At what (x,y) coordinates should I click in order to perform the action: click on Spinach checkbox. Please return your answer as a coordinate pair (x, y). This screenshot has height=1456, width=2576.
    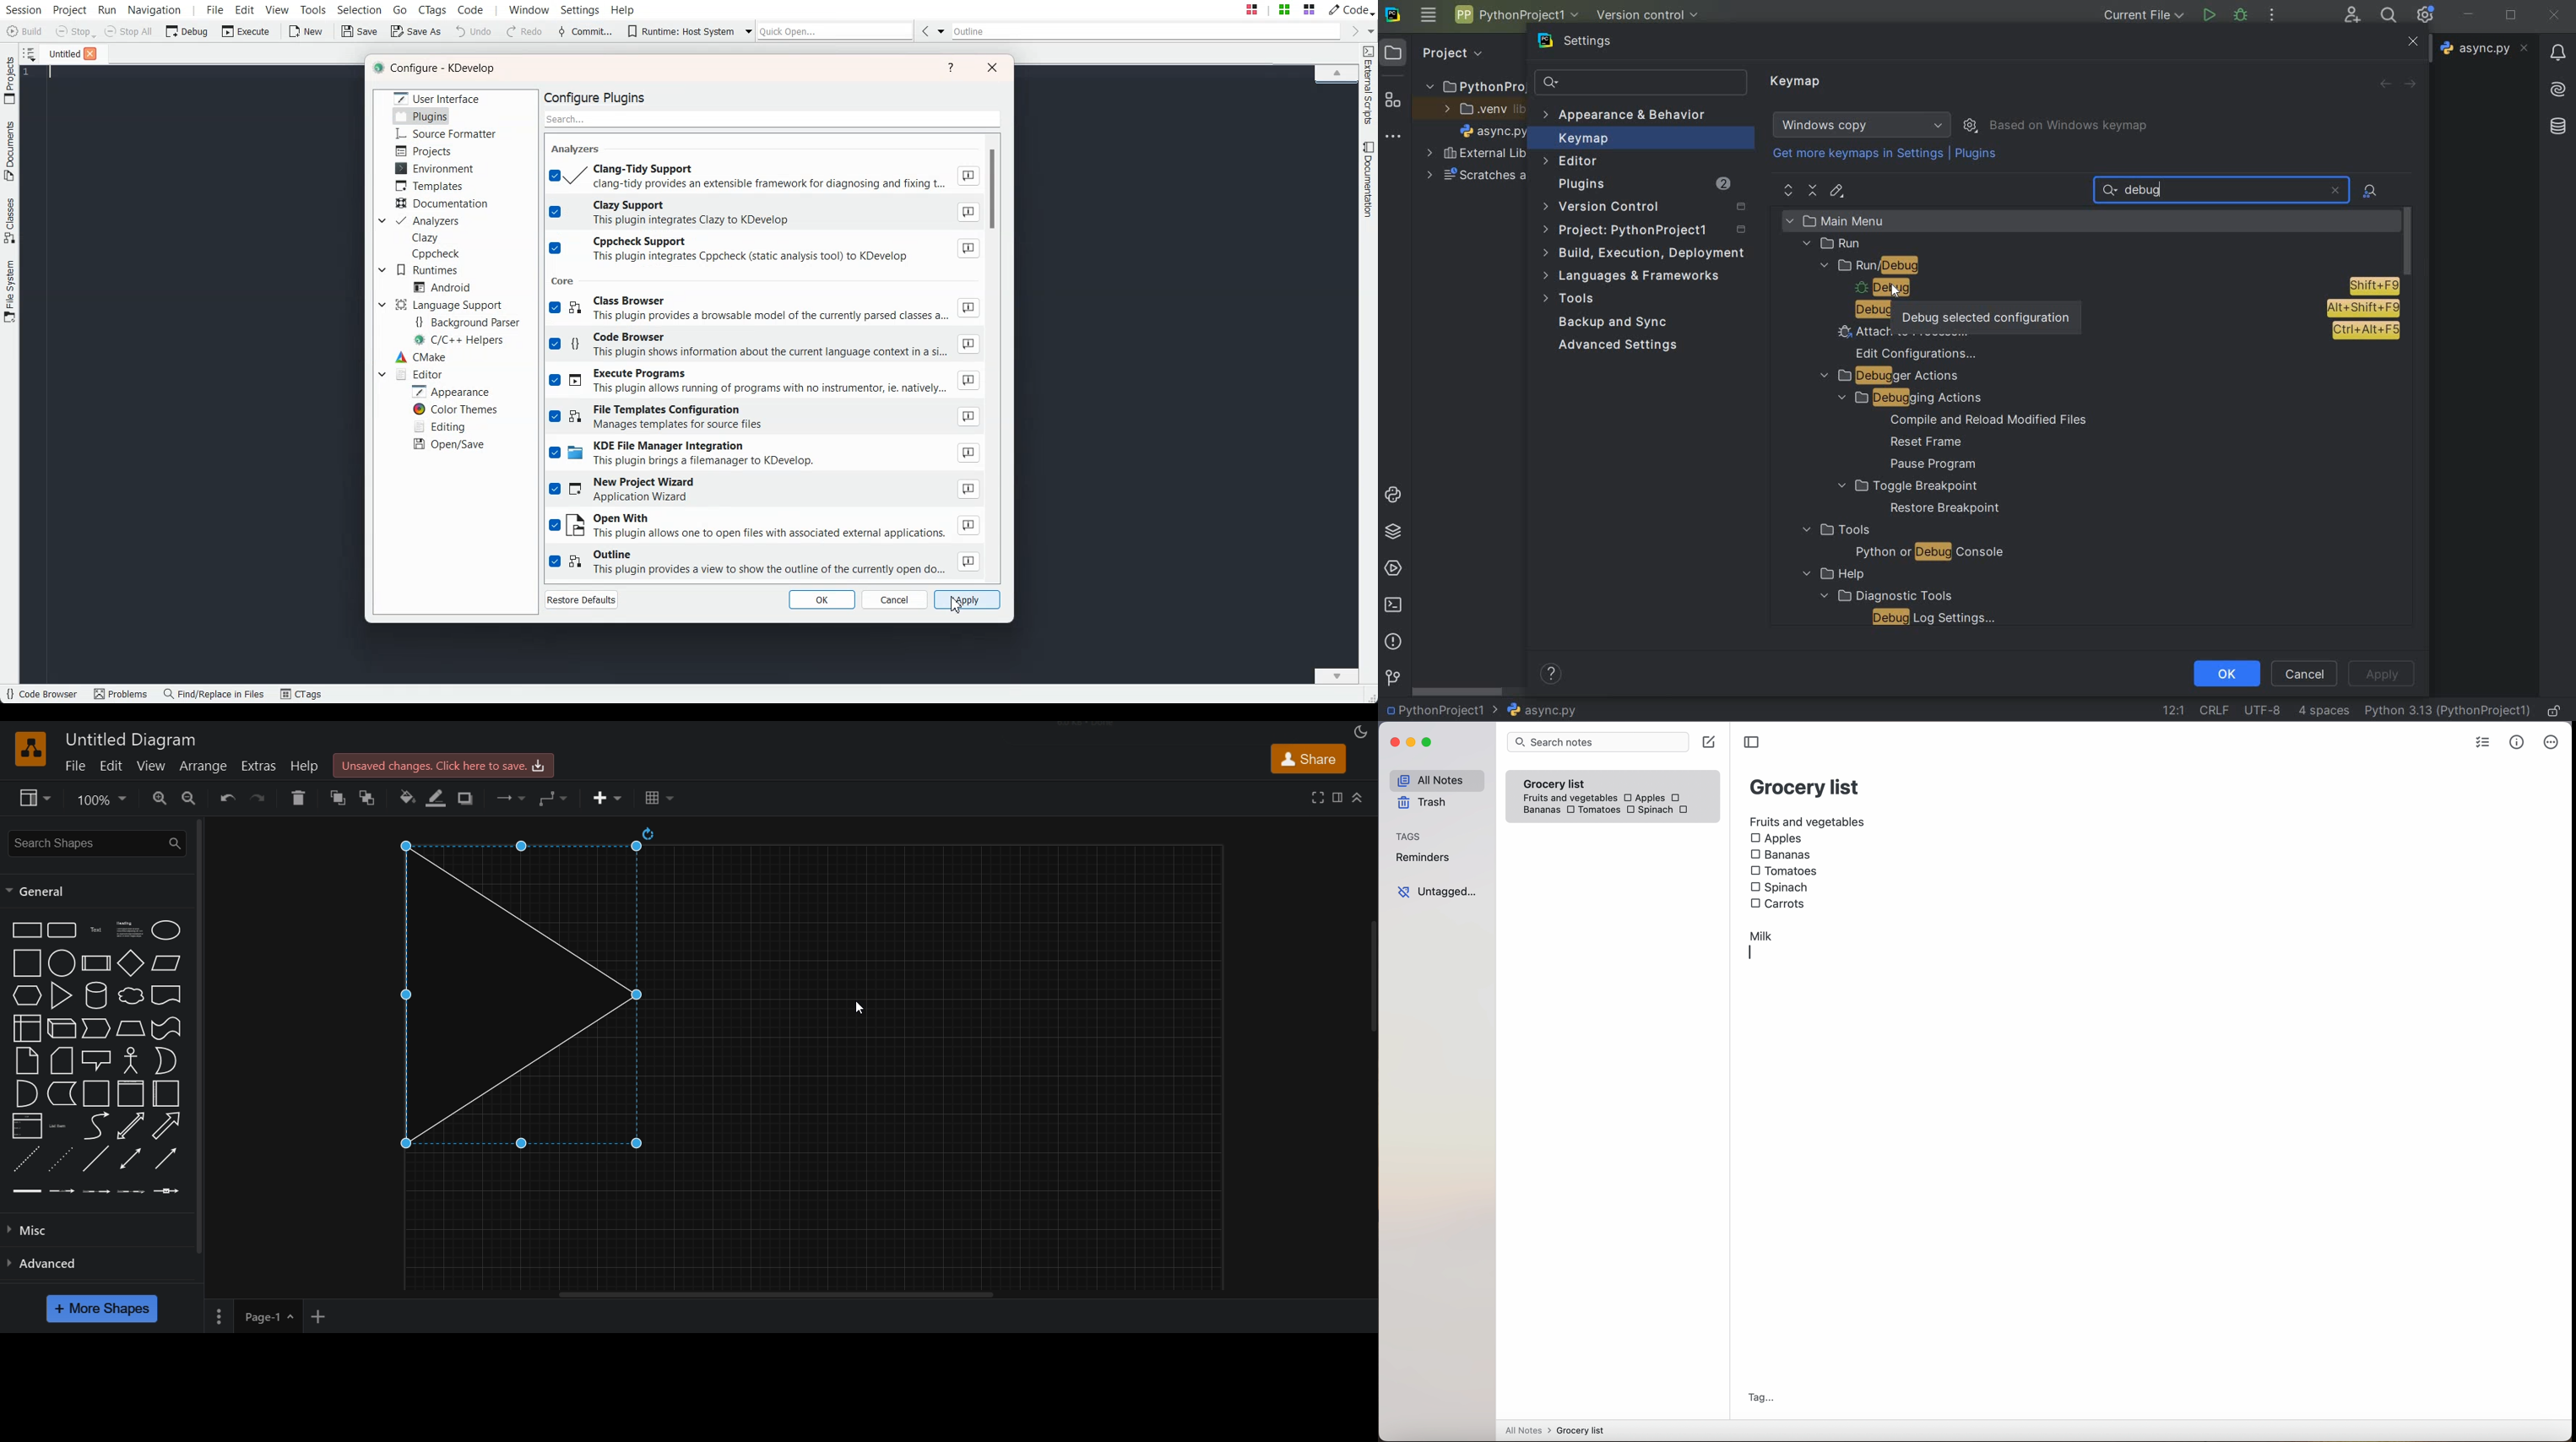
    Looking at the image, I should click on (1649, 811).